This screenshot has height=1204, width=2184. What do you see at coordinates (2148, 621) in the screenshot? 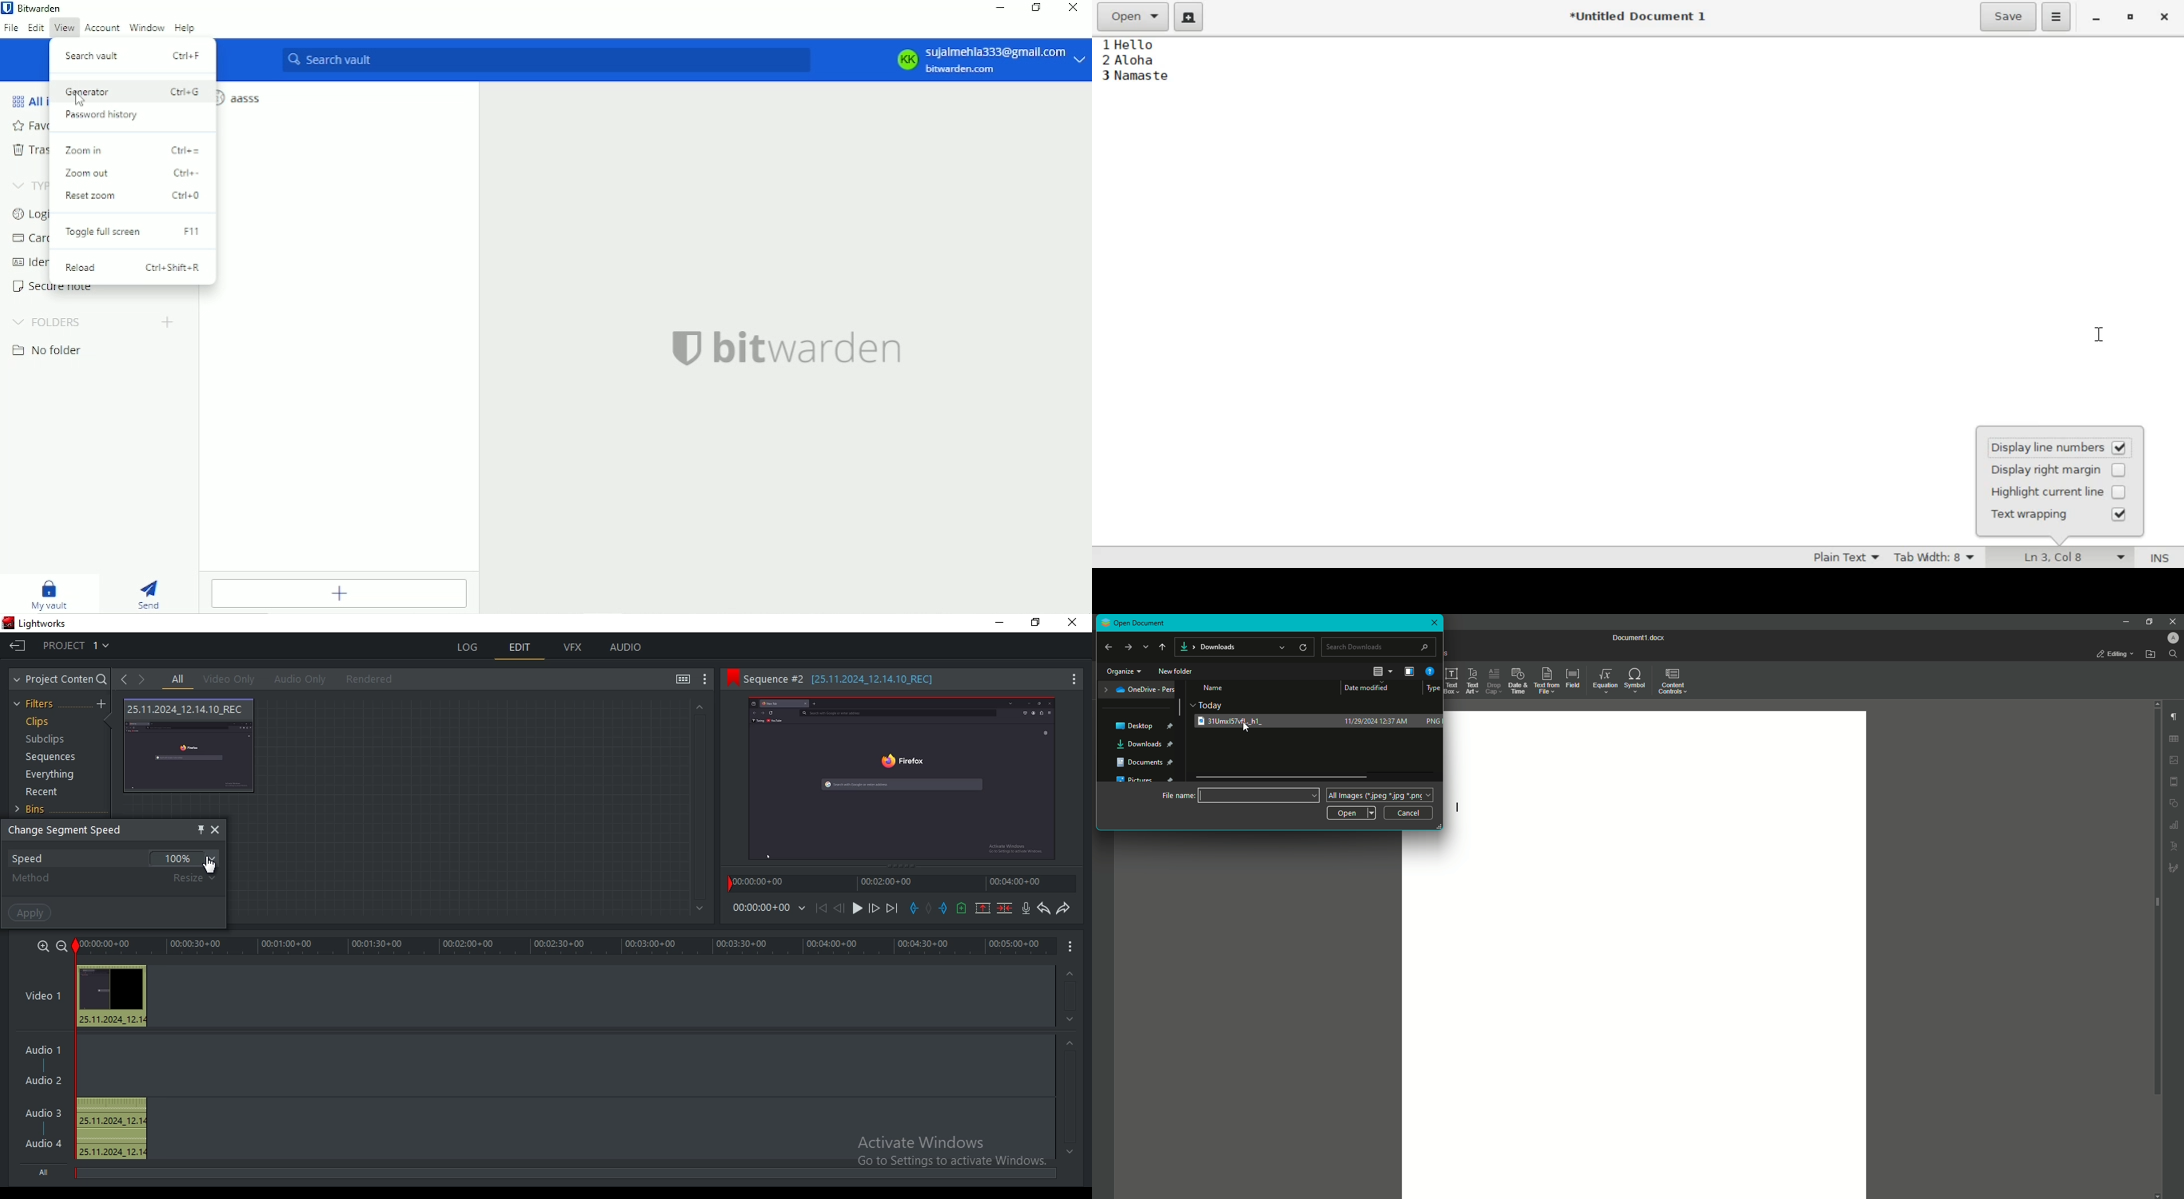
I see `Restore` at bounding box center [2148, 621].